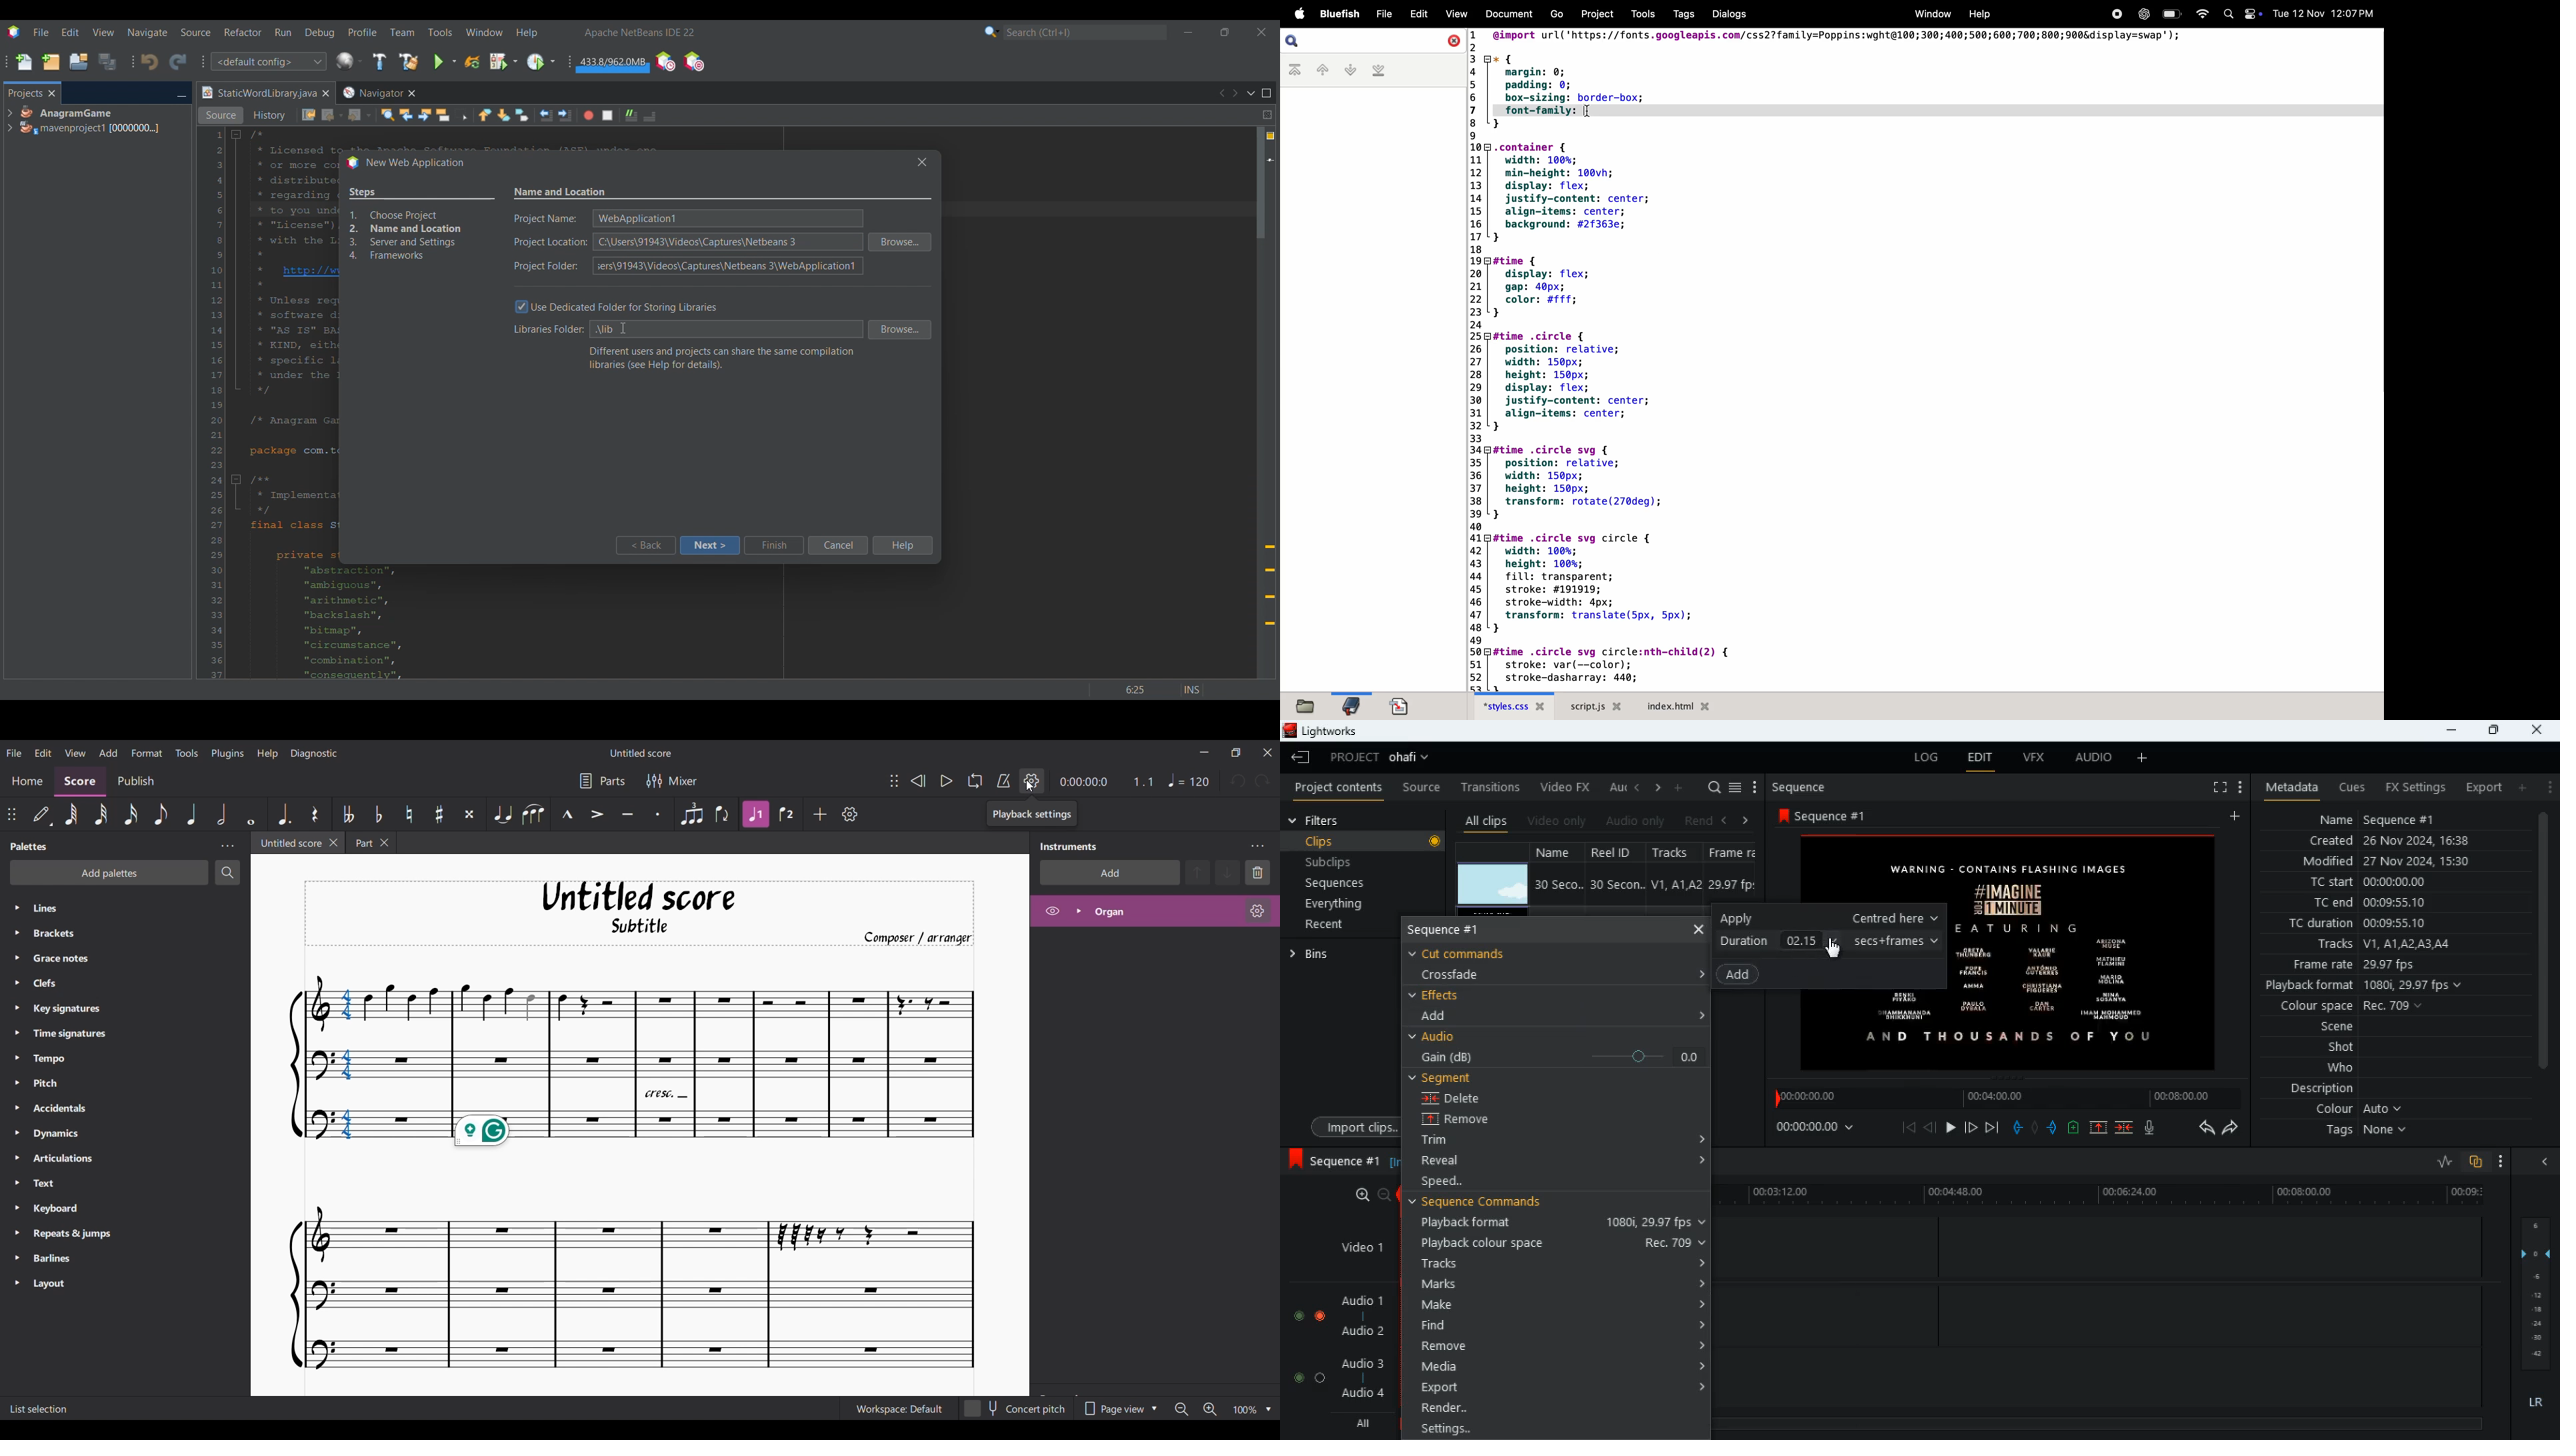 This screenshot has width=2576, height=1456. I want to click on Tuplet, so click(692, 814).